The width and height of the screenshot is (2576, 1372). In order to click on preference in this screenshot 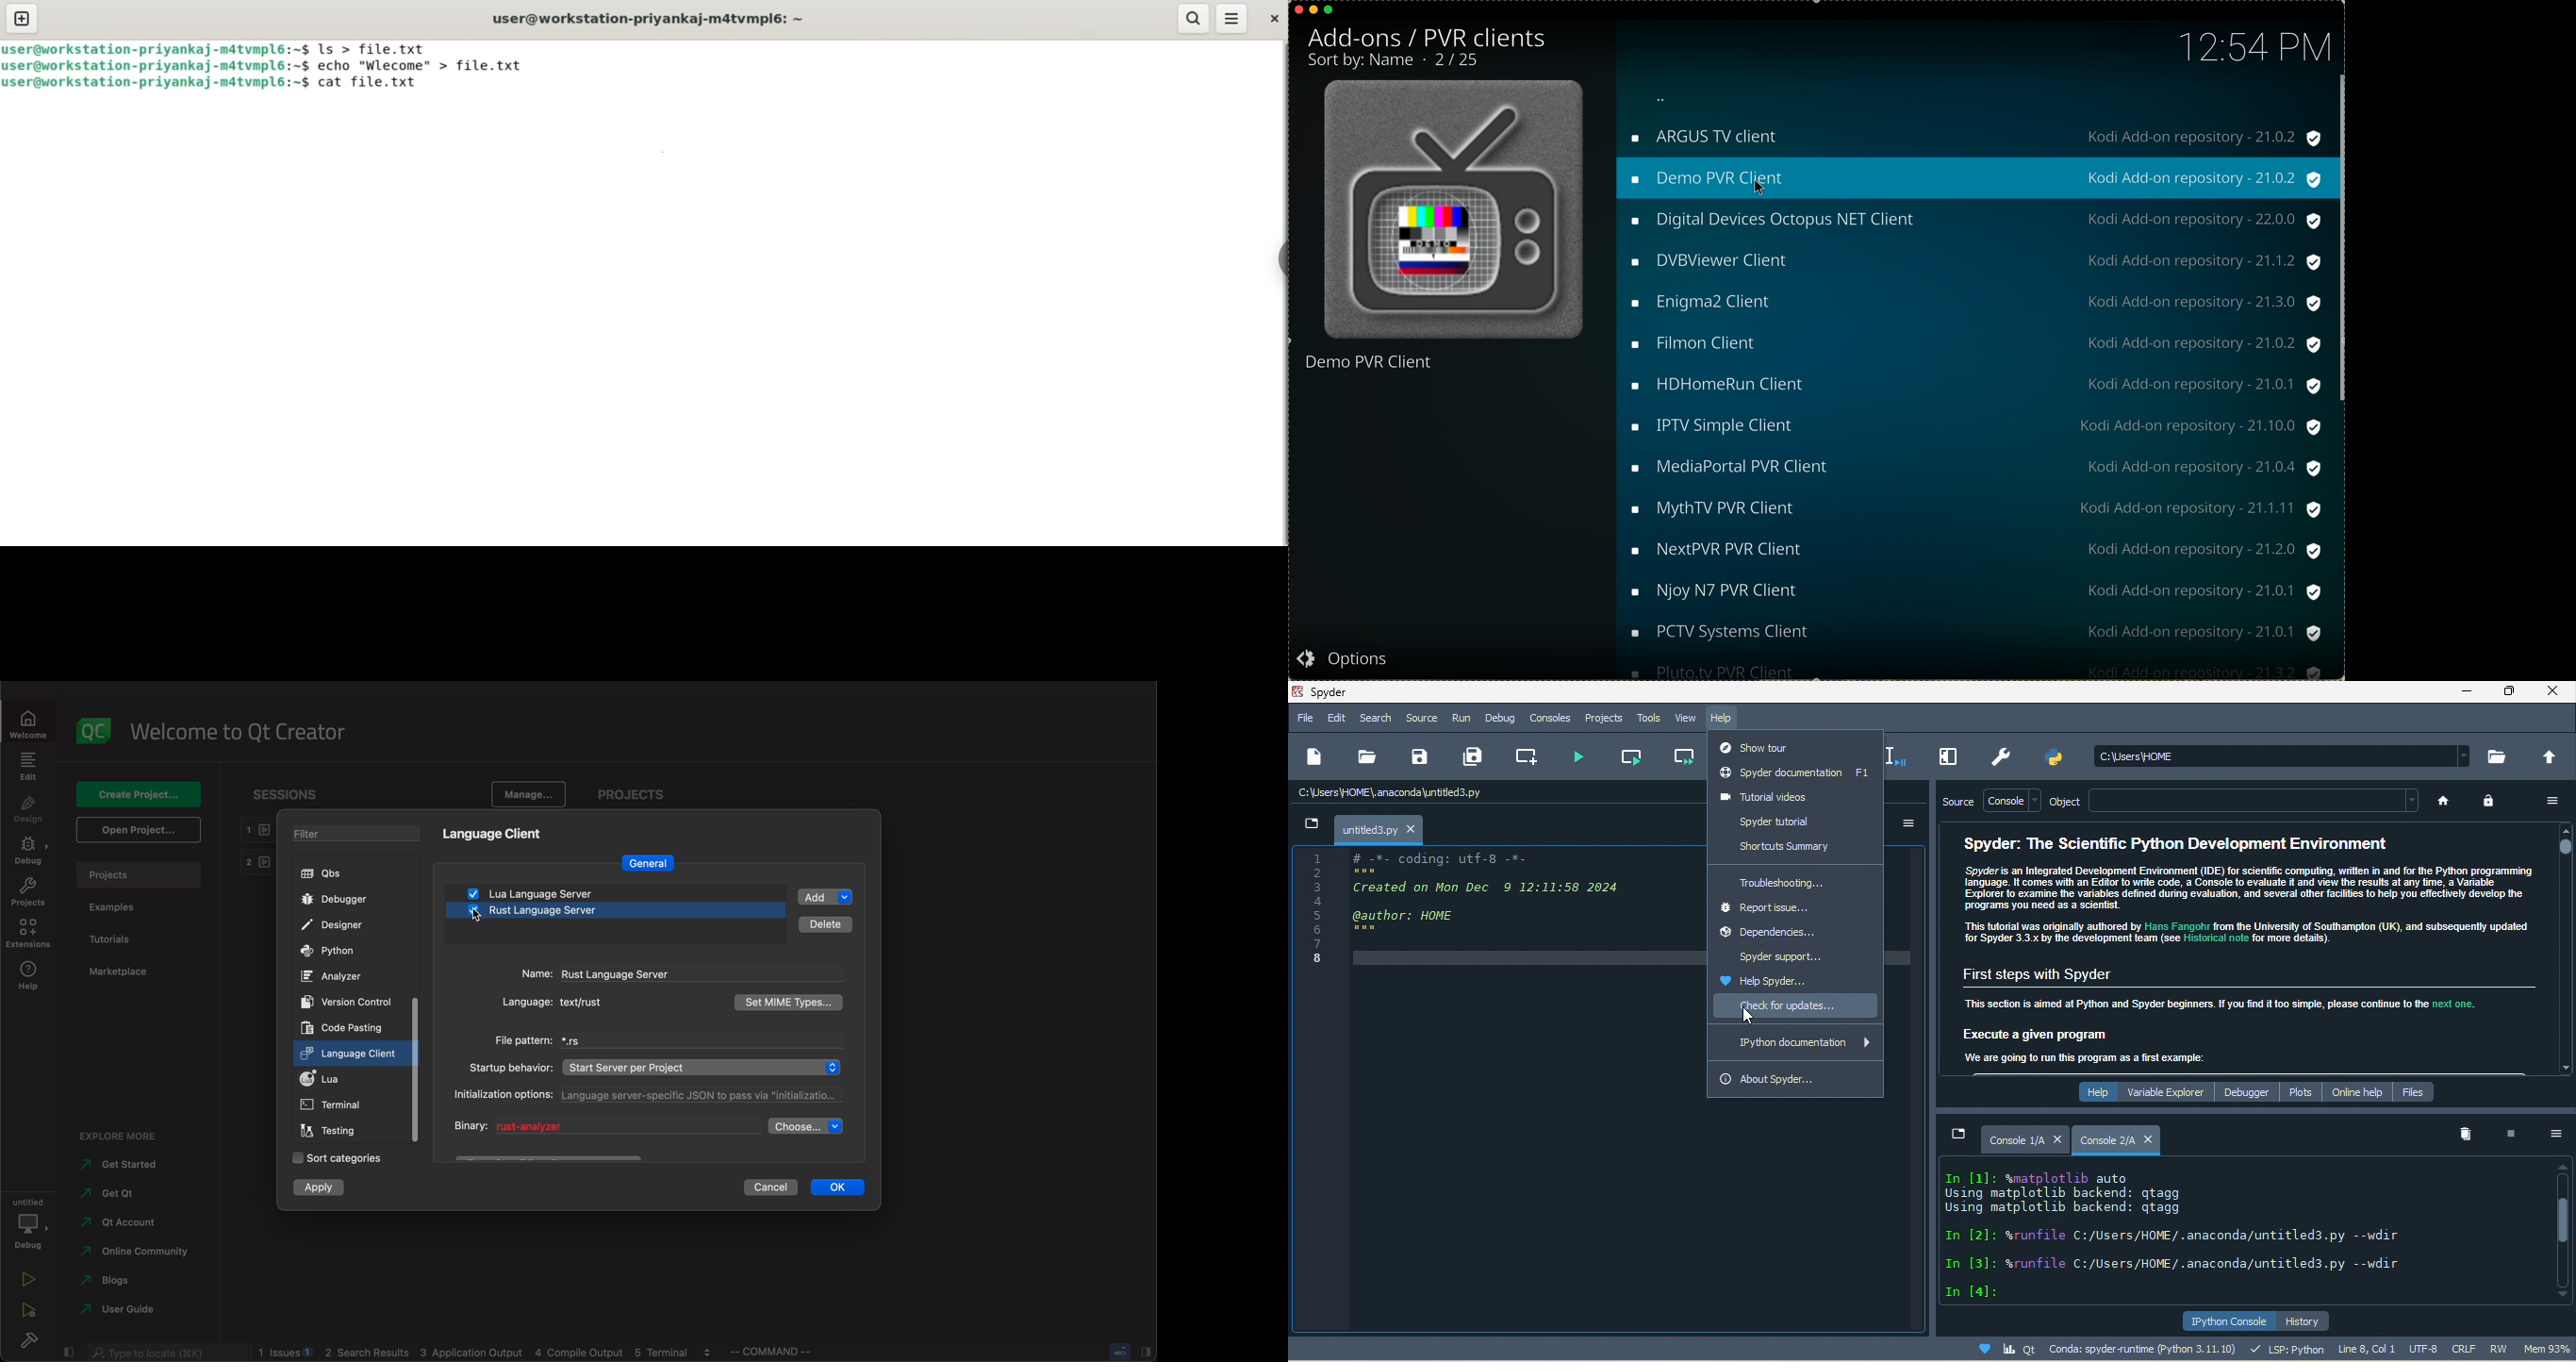, I will do `click(2004, 756)`.